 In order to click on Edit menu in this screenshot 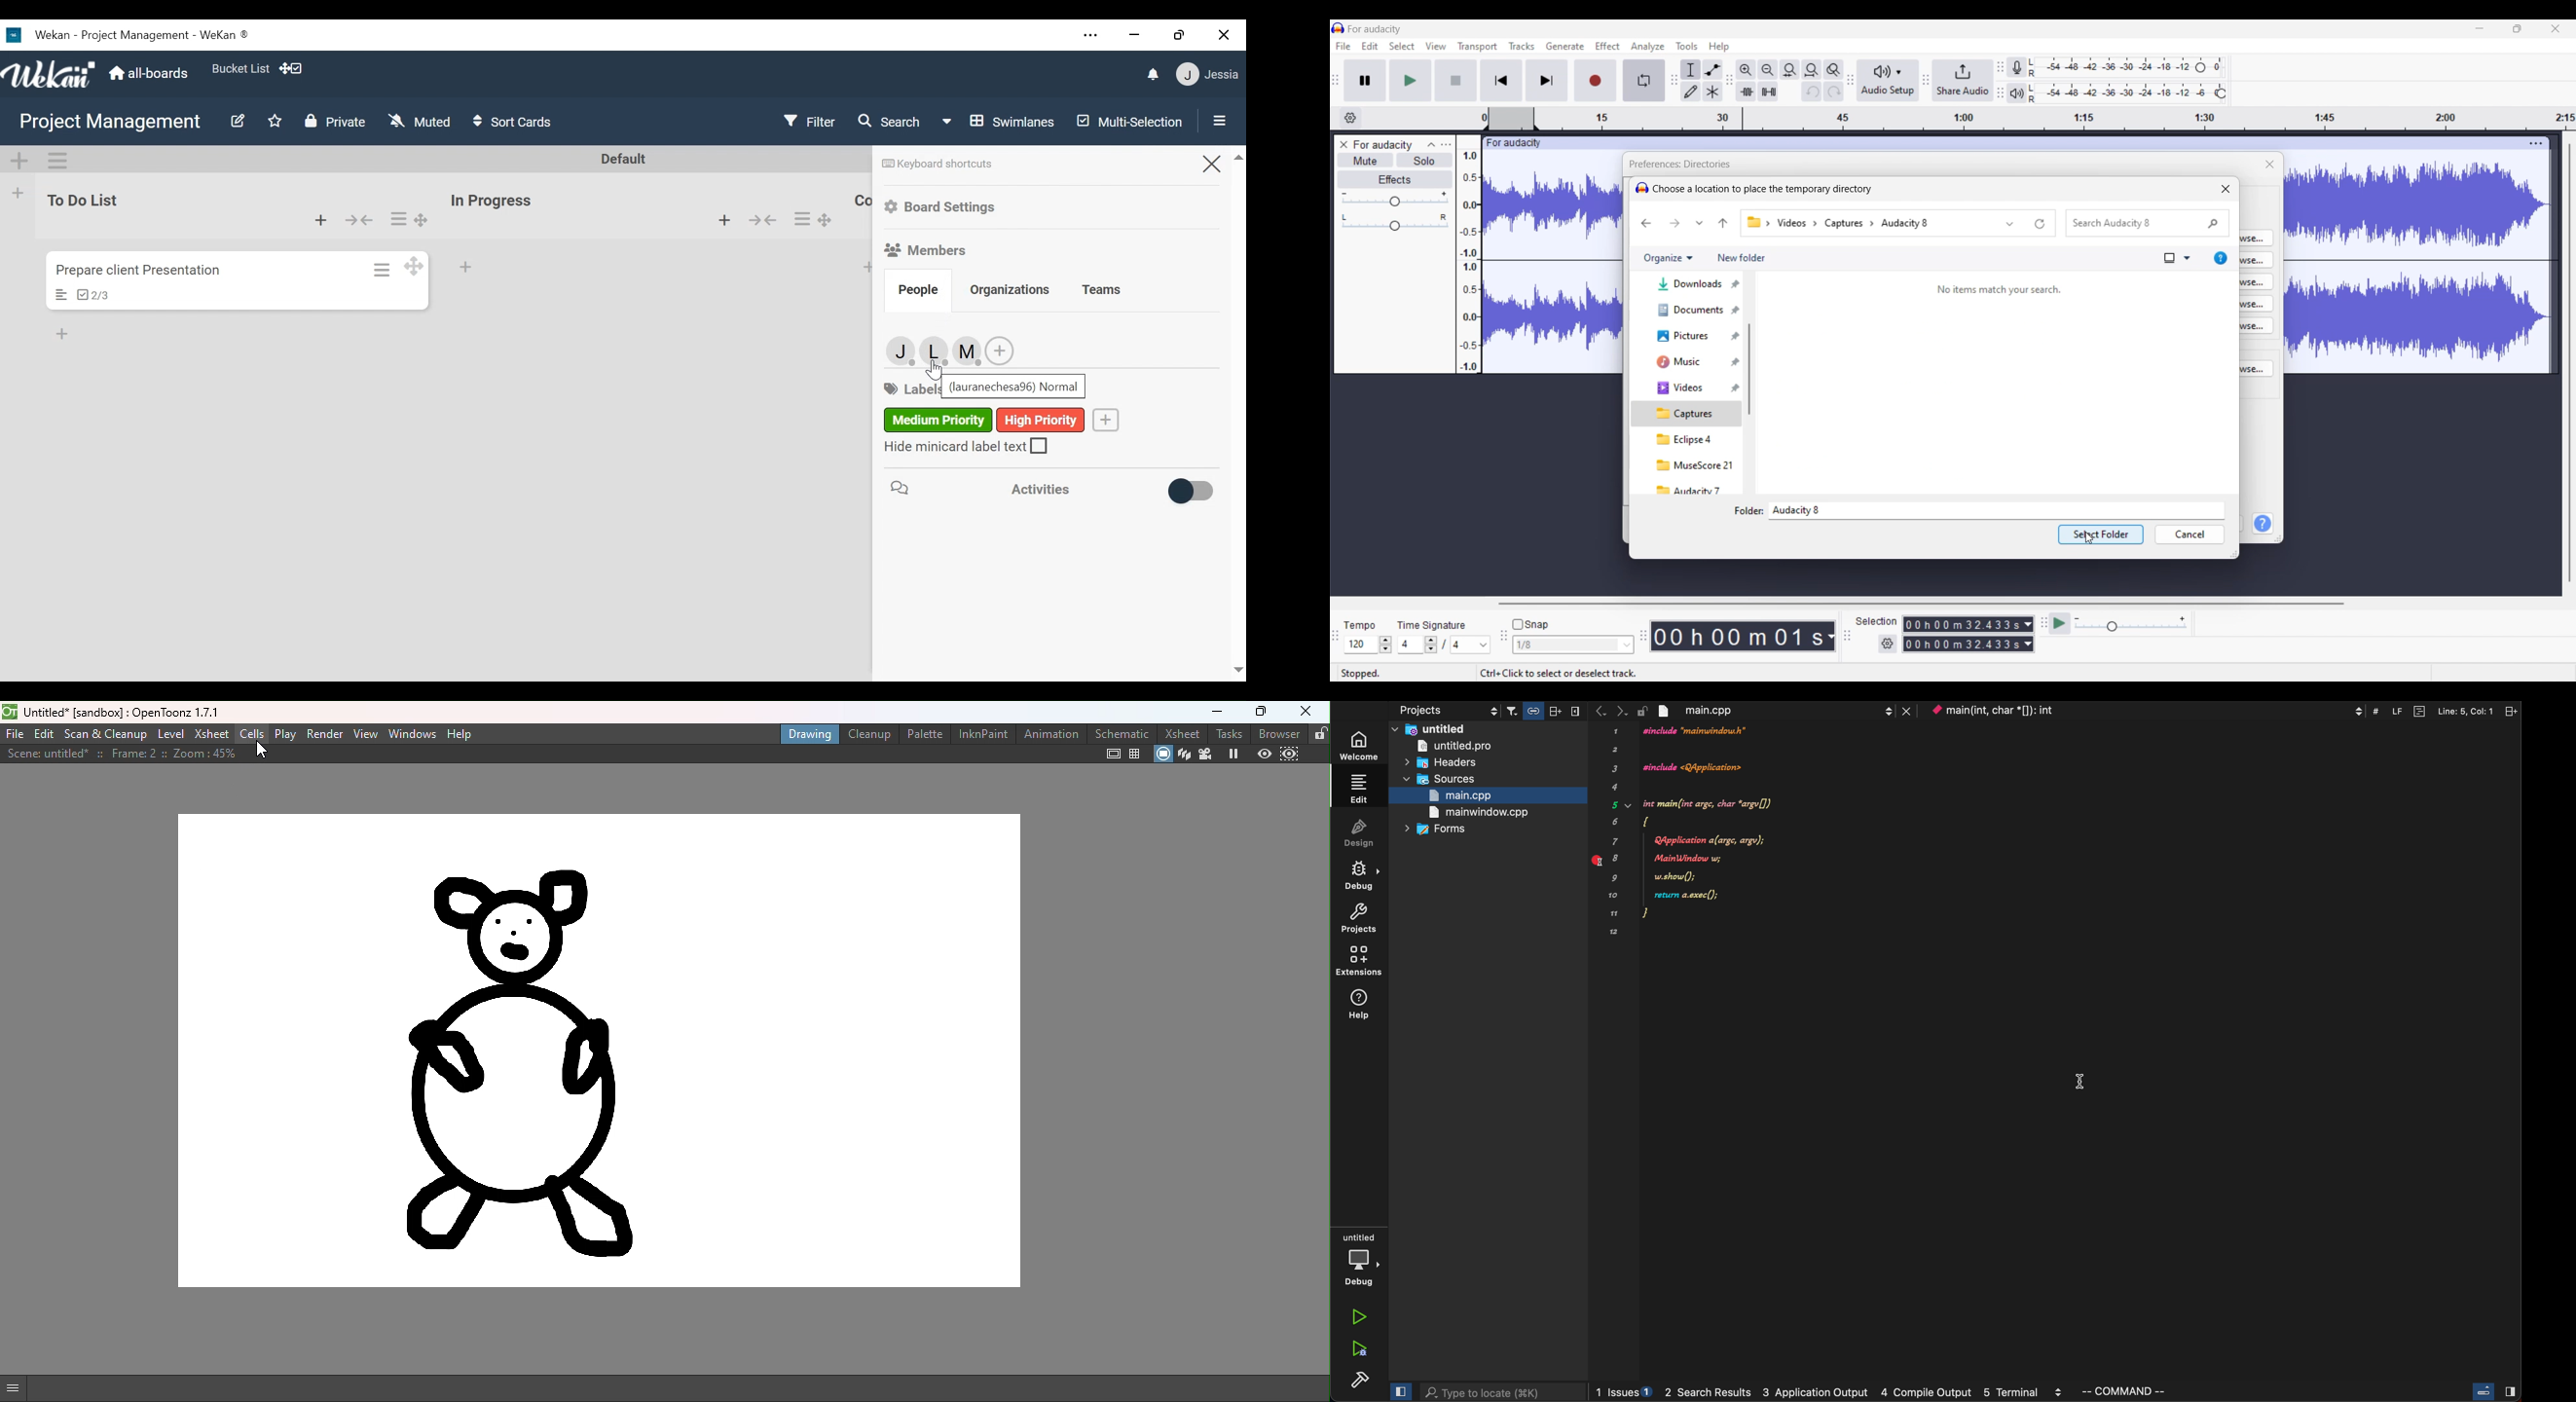, I will do `click(1370, 46)`.